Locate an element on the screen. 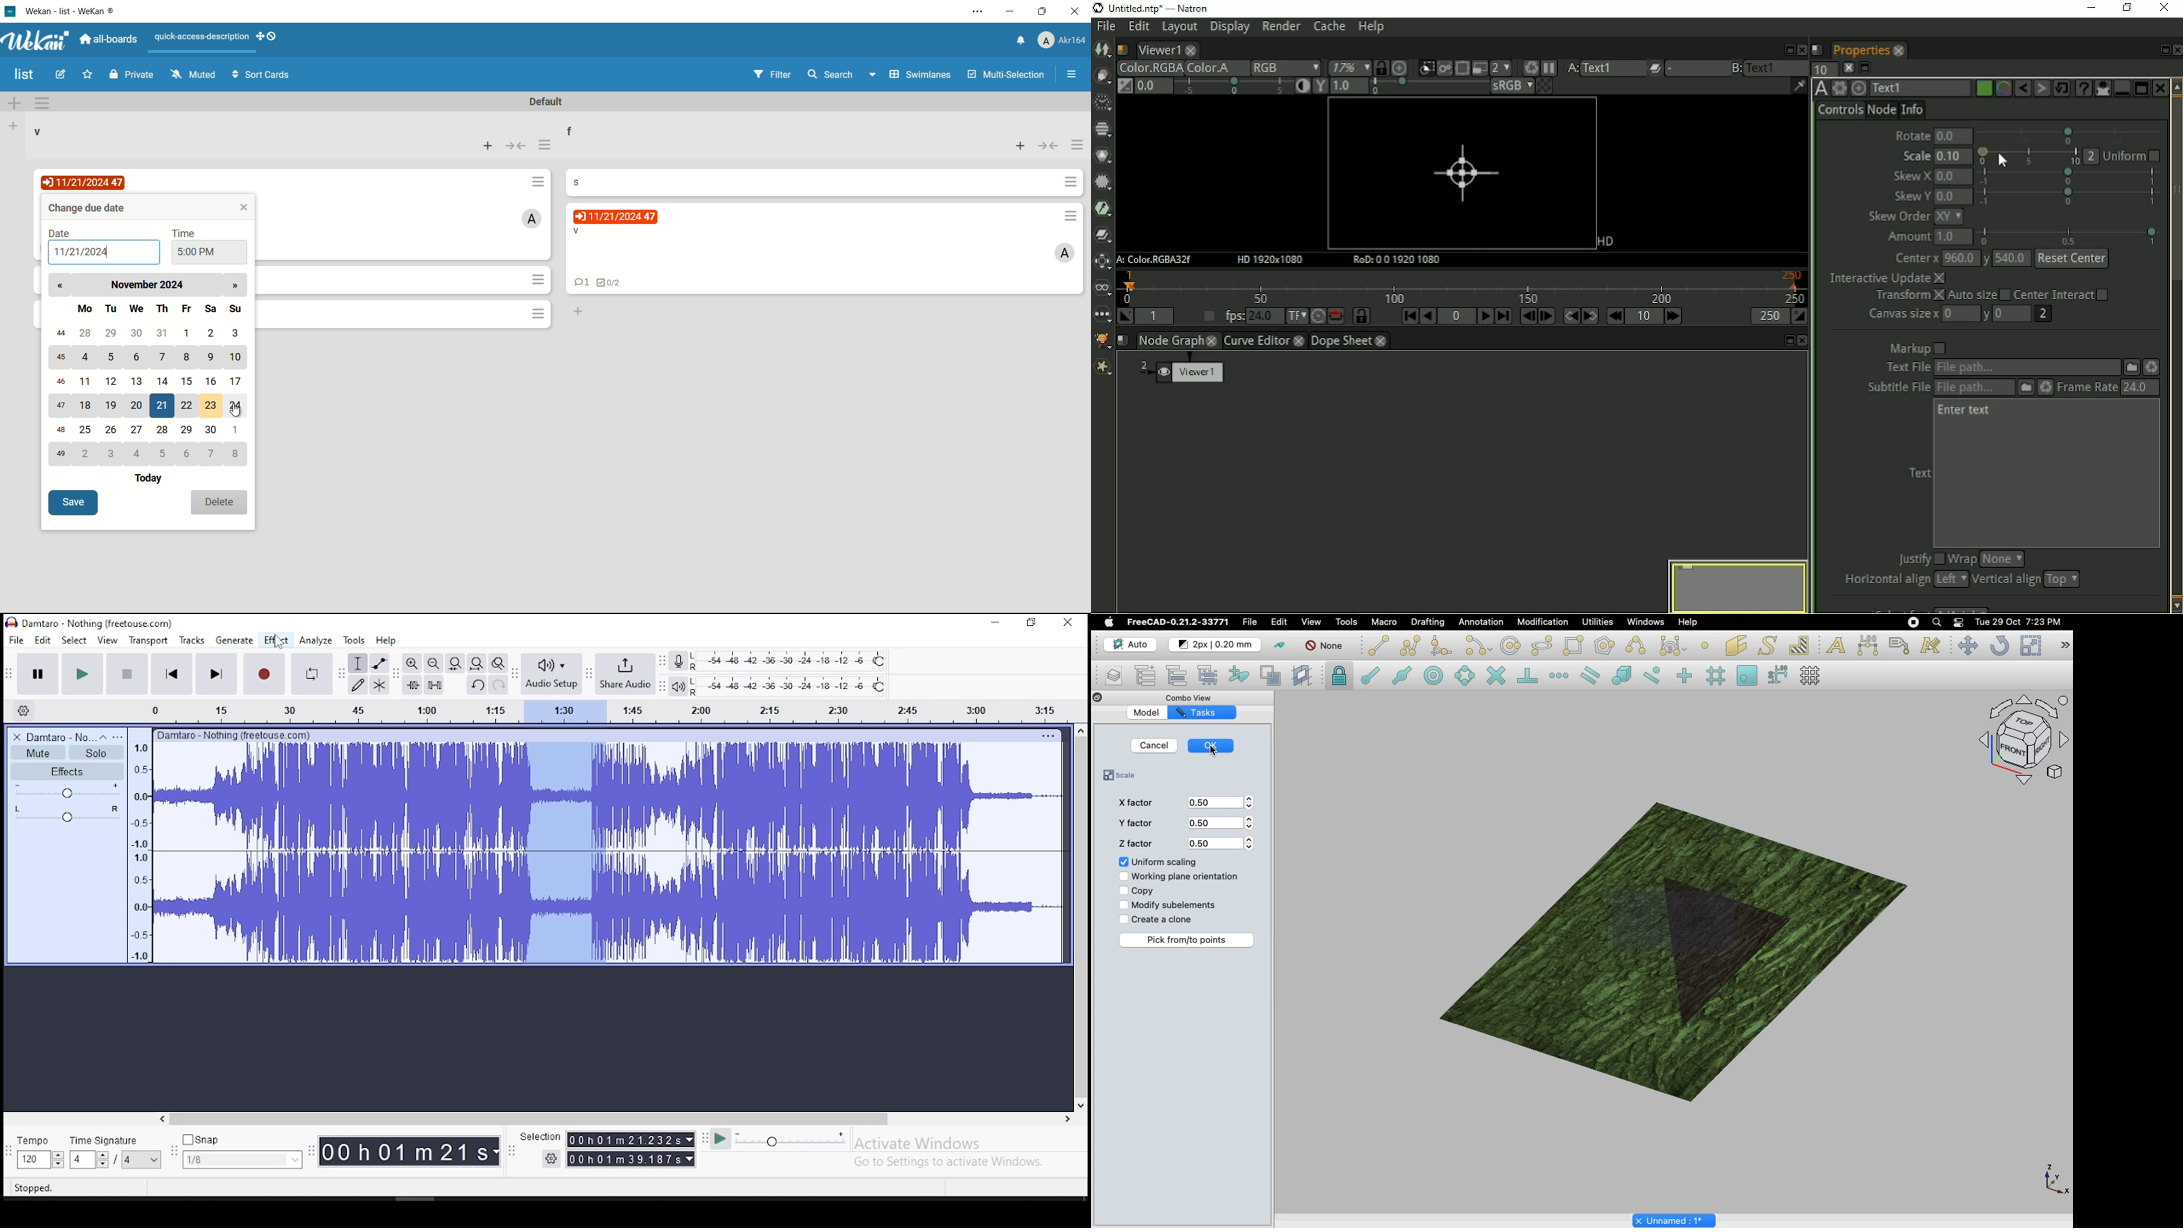 This screenshot has width=2184, height=1232. comment is located at coordinates (579, 284).